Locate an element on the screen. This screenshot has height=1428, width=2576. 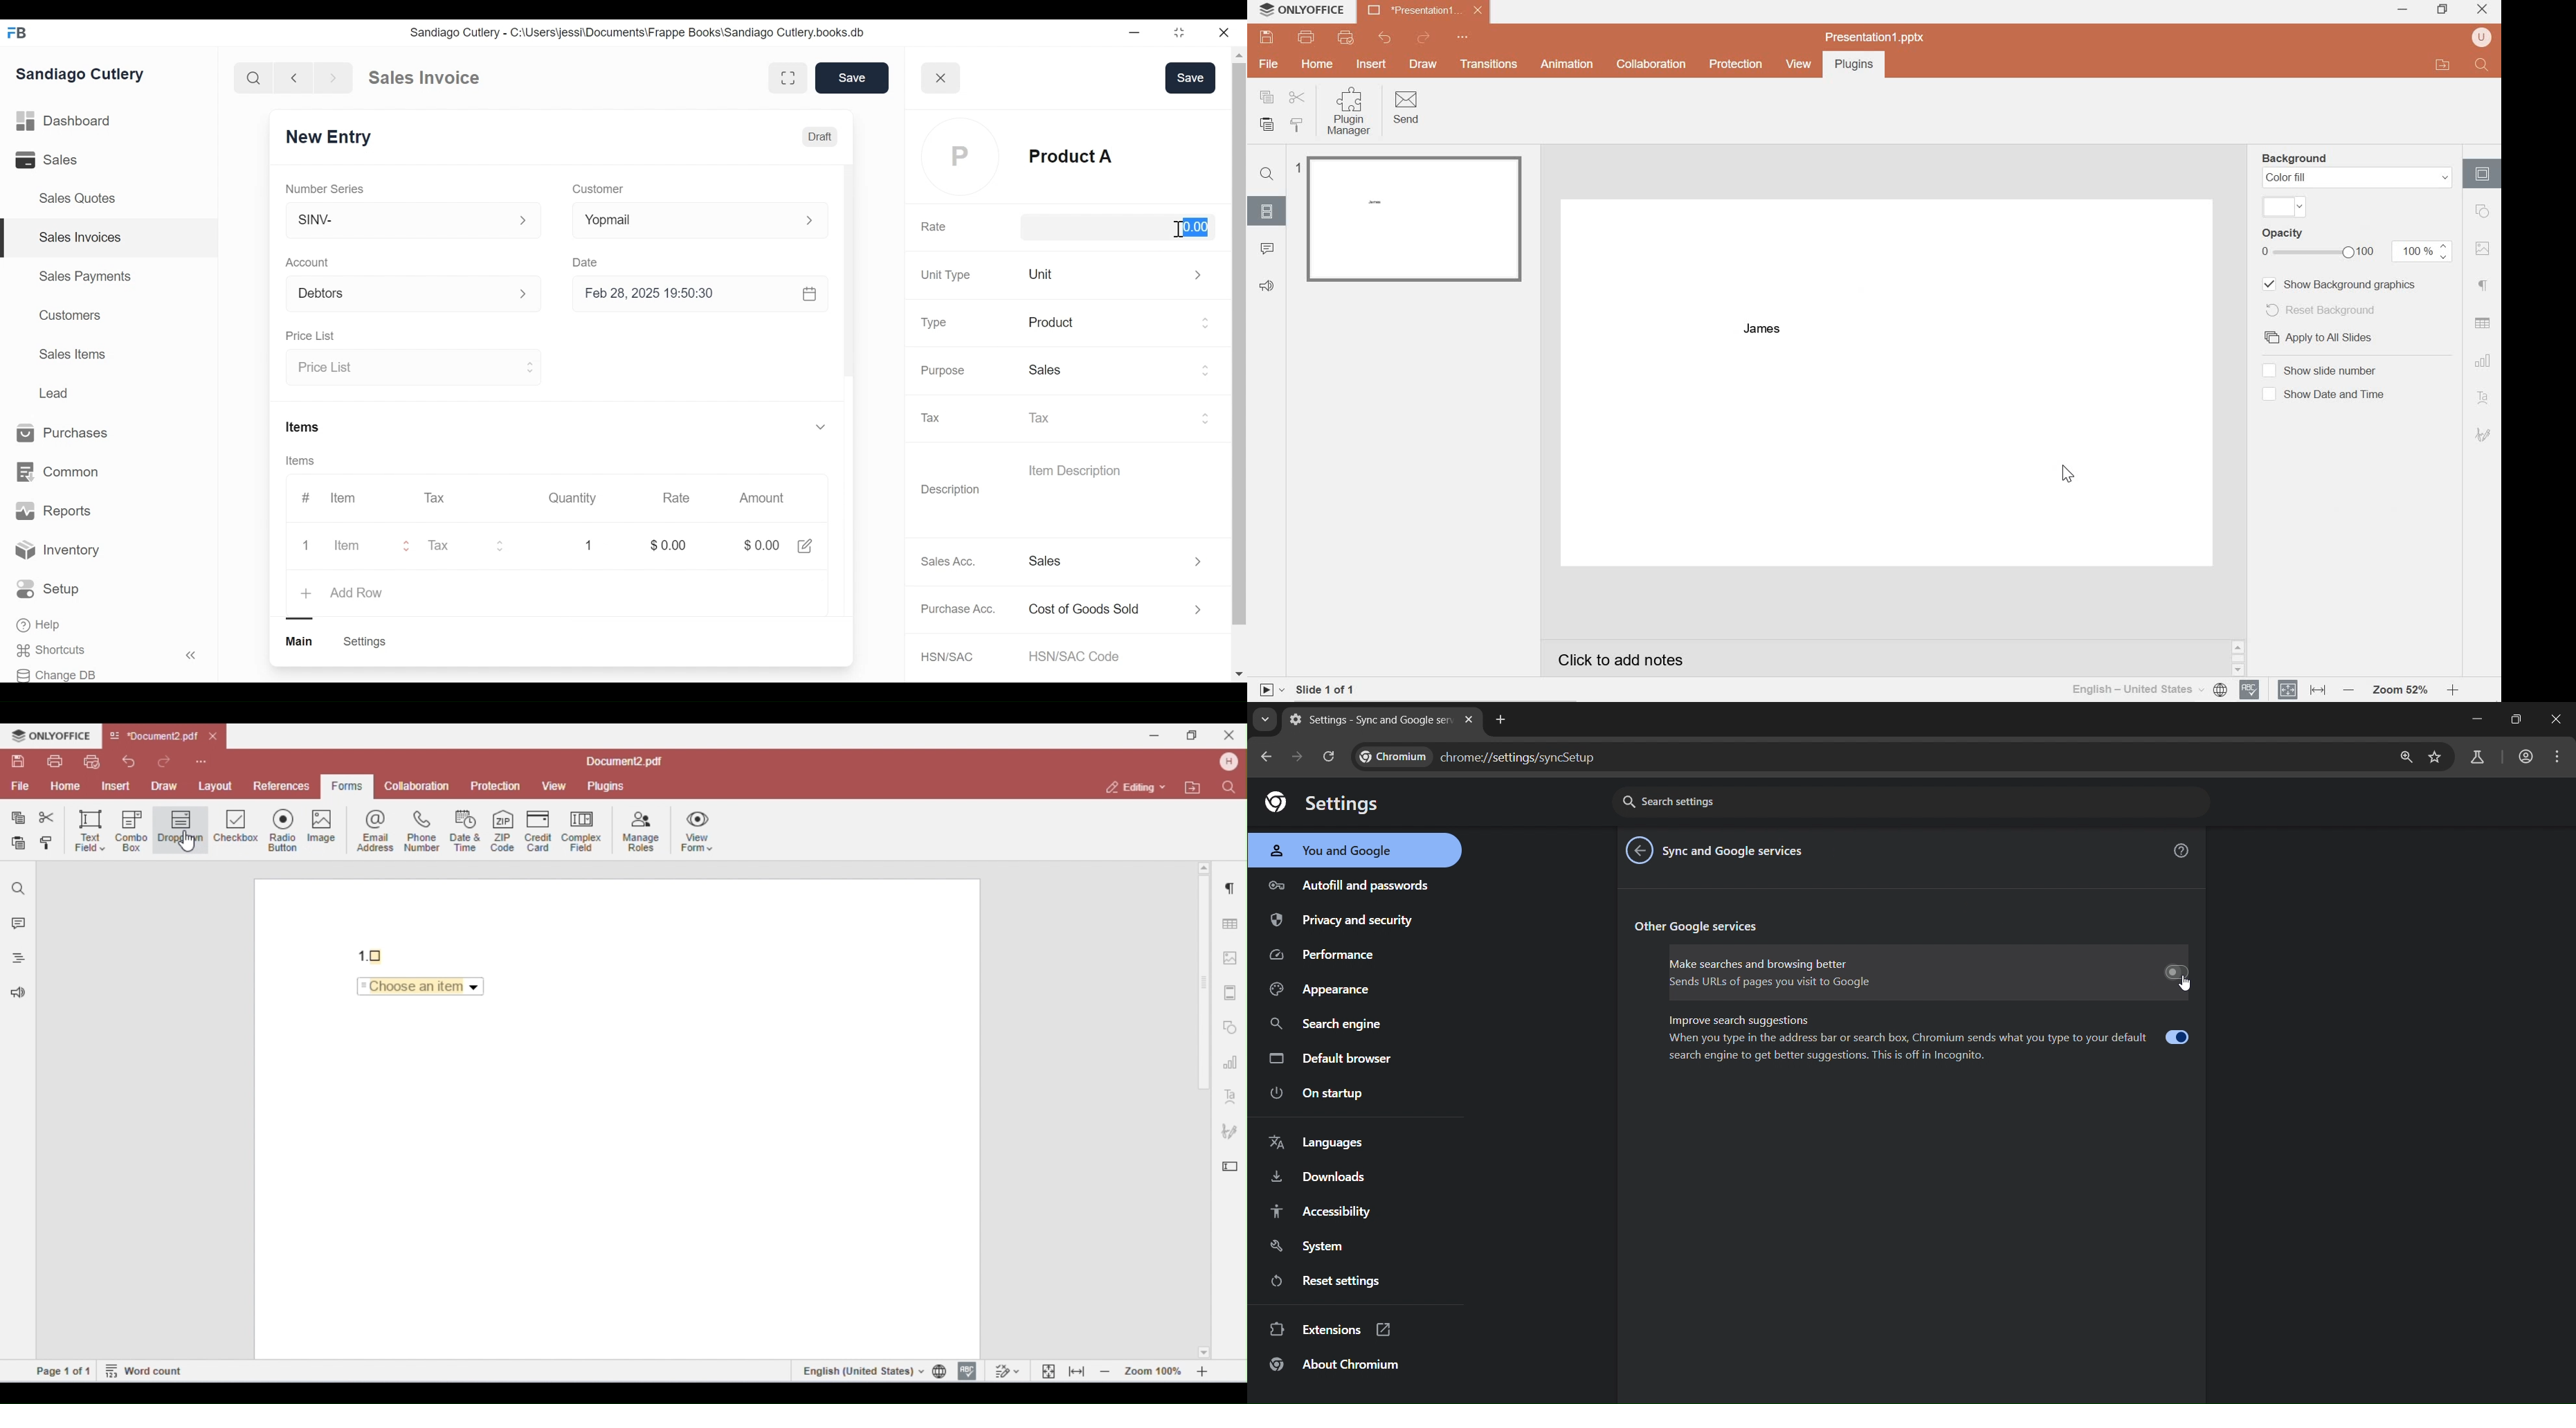
scrollbar is located at coordinates (847, 268).